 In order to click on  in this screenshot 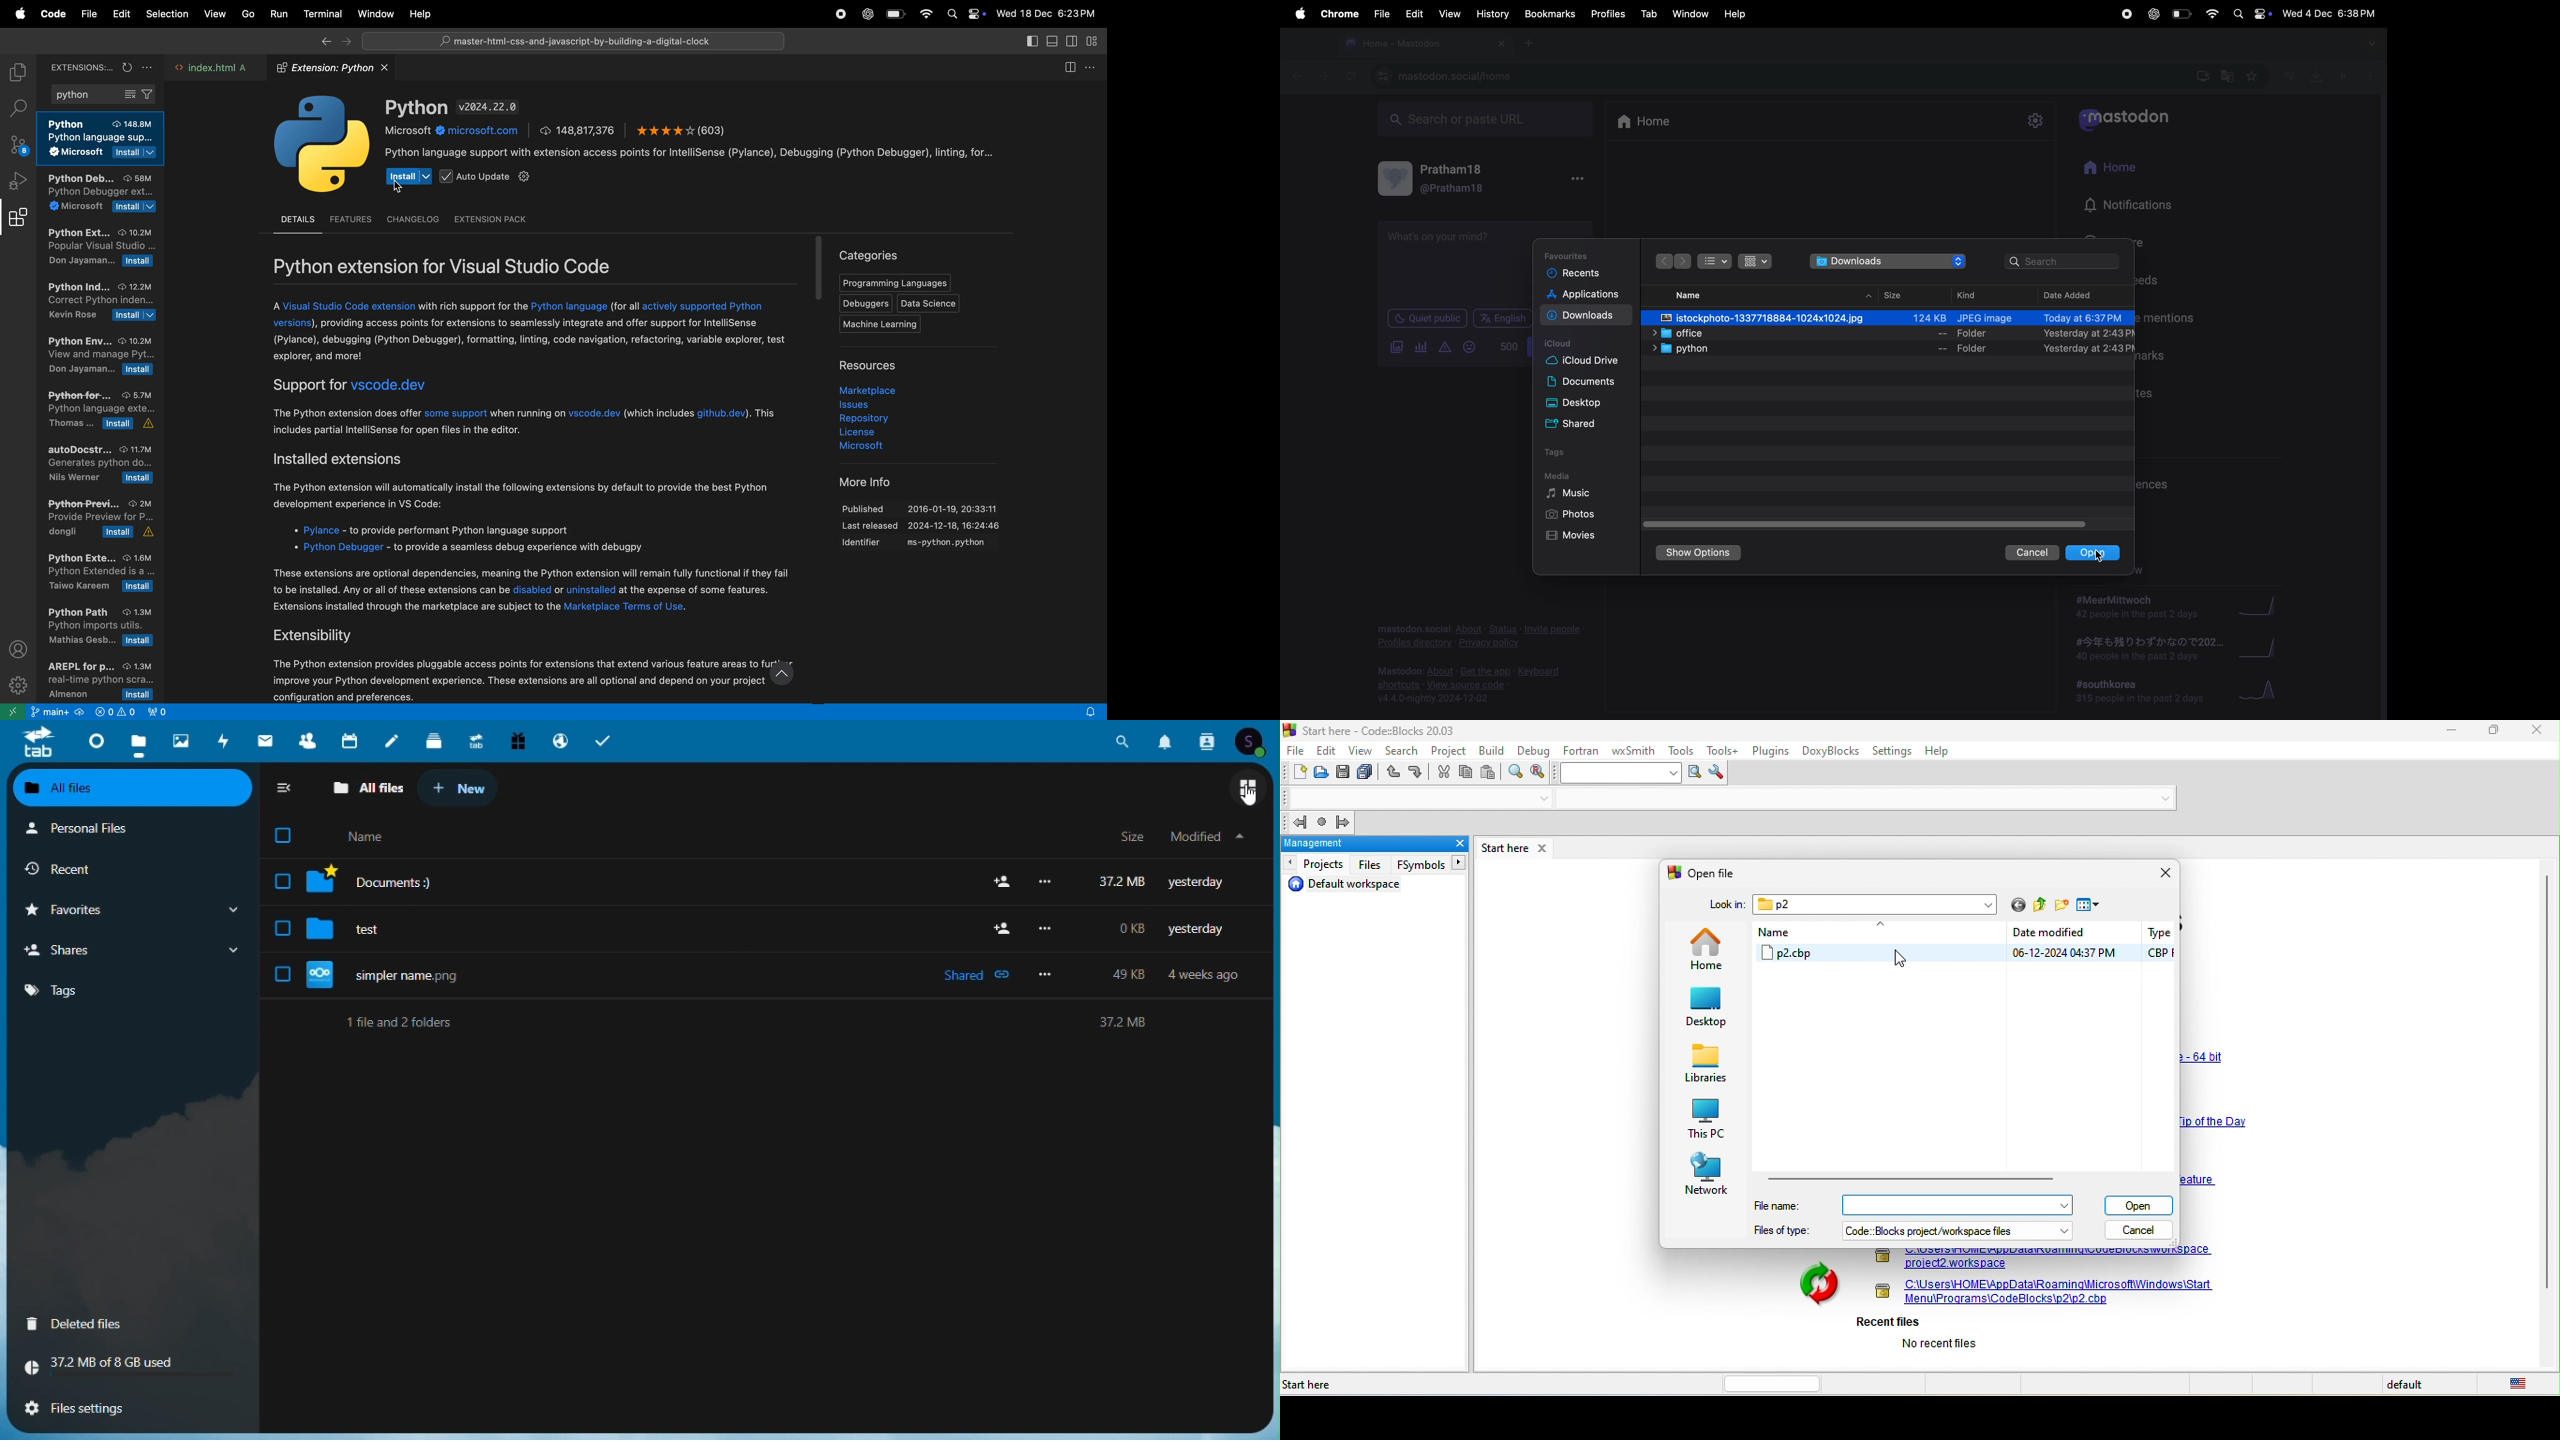, I will do `click(2159, 942)`.